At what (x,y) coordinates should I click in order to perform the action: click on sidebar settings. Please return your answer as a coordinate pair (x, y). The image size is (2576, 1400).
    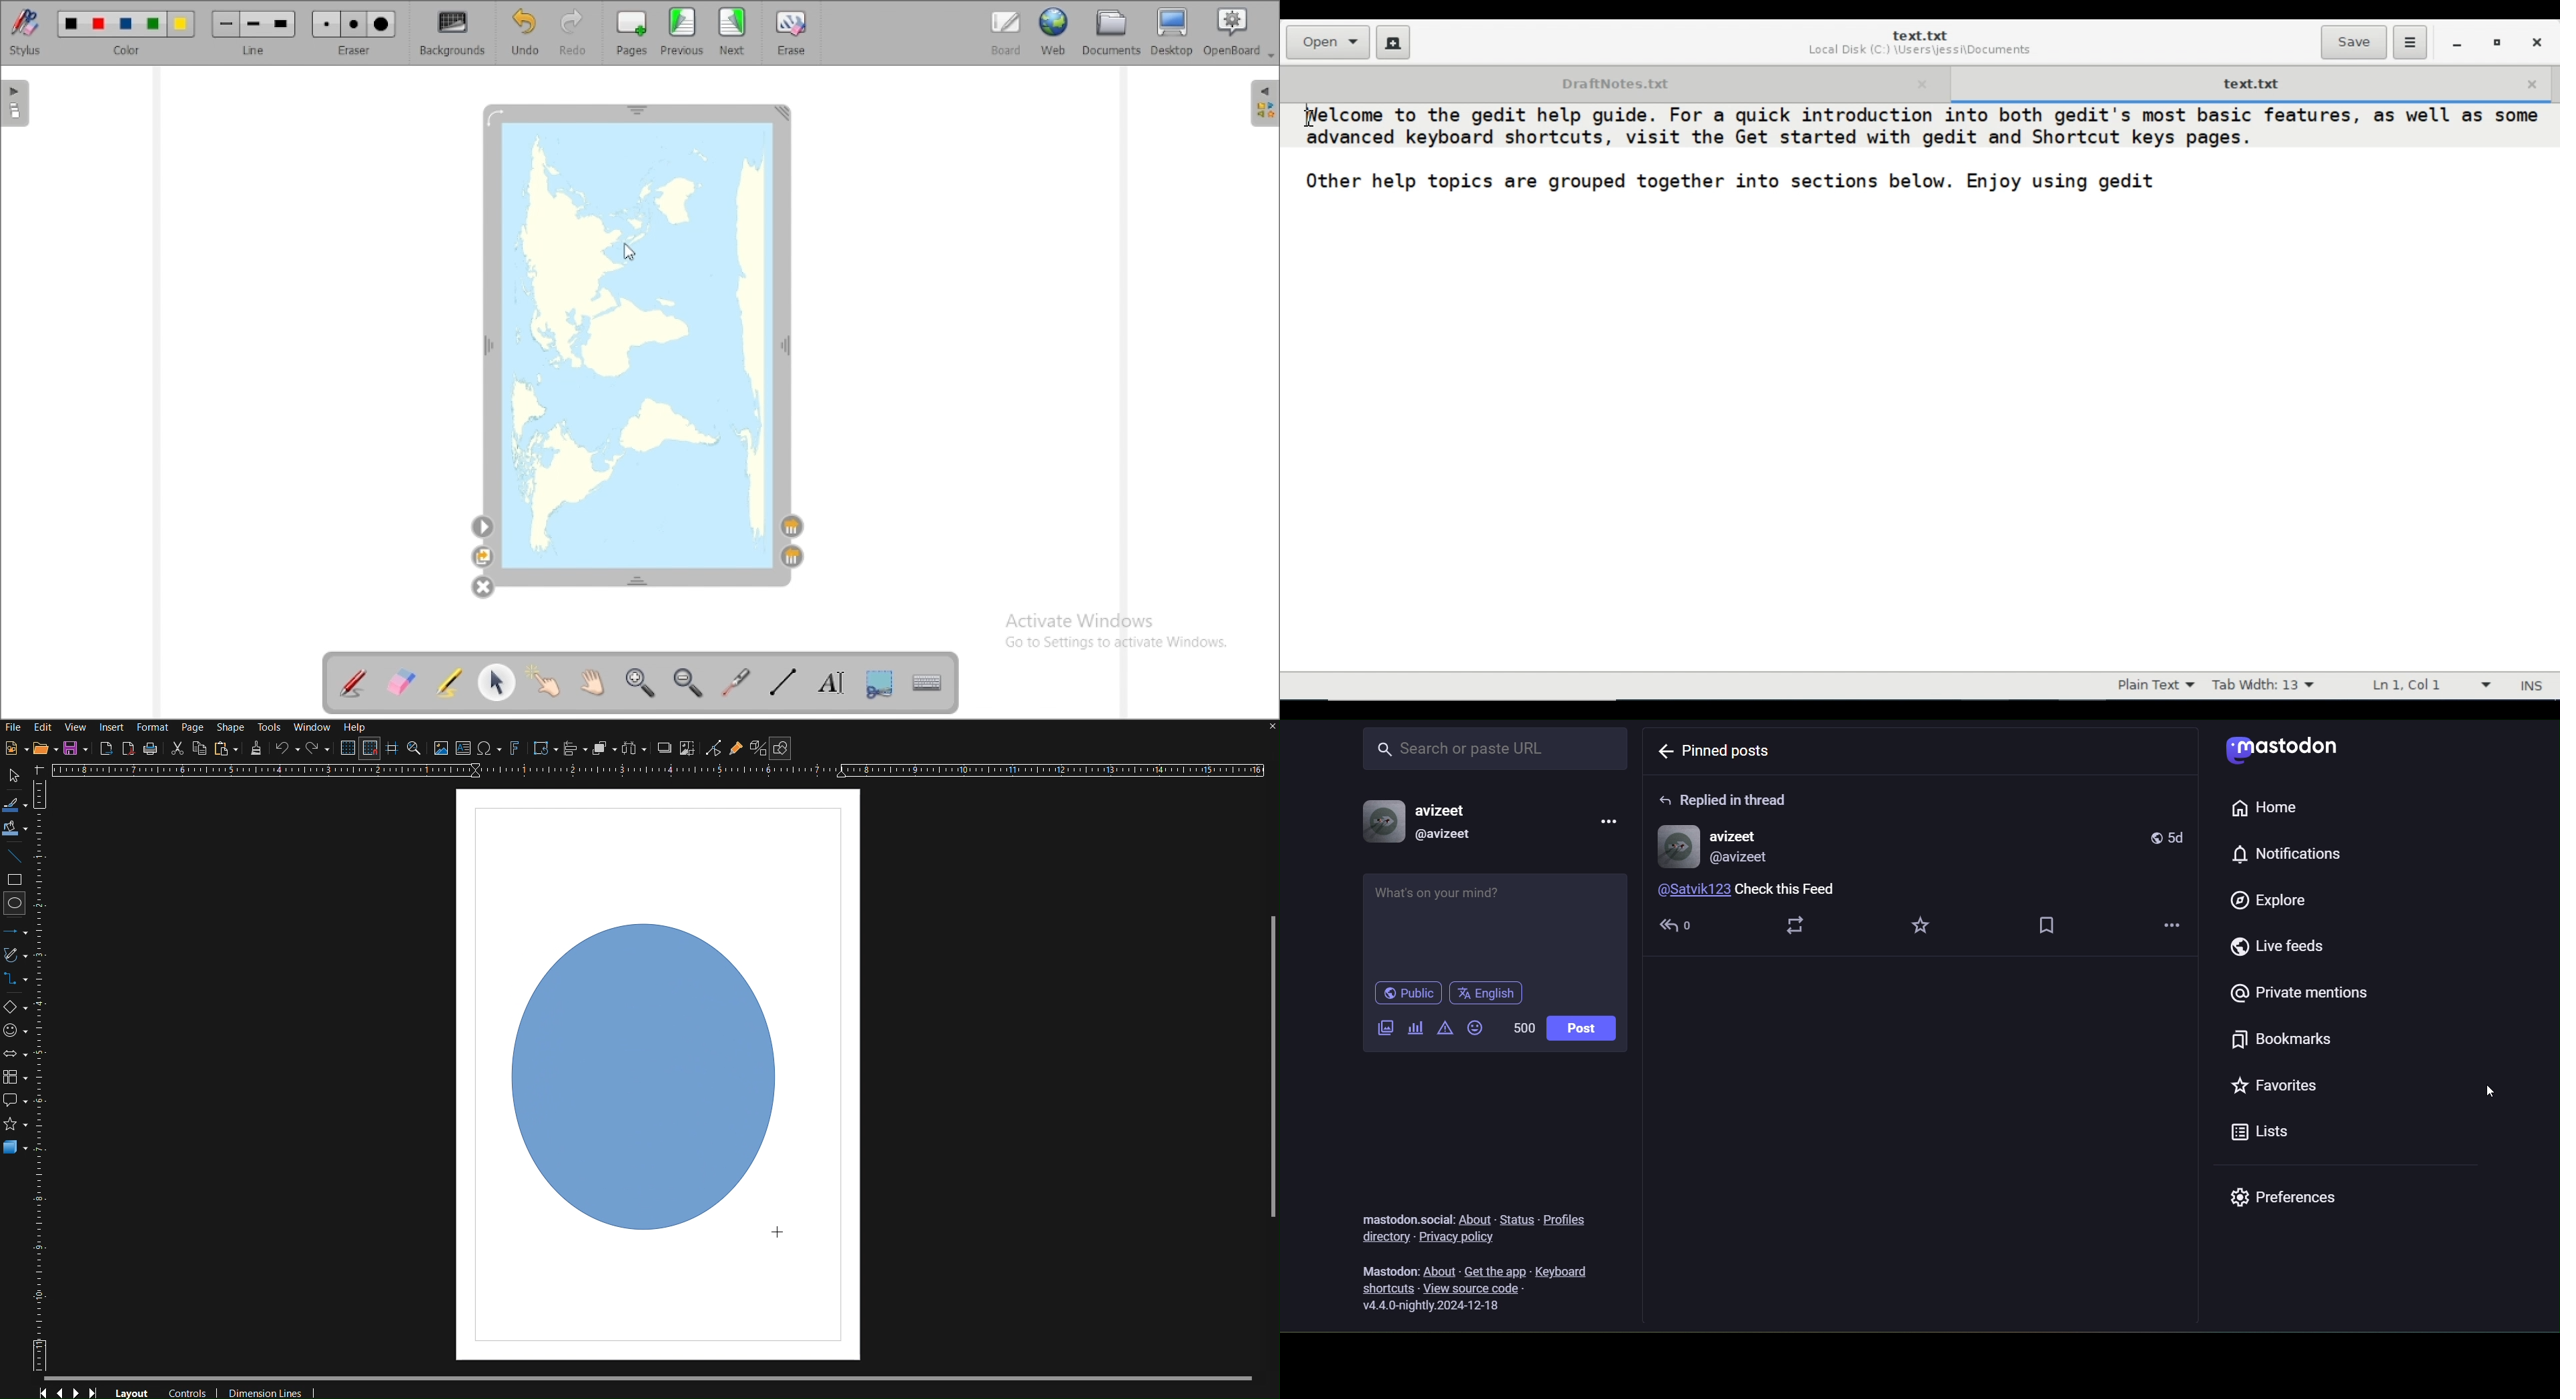
    Looking at the image, I should click on (1262, 103).